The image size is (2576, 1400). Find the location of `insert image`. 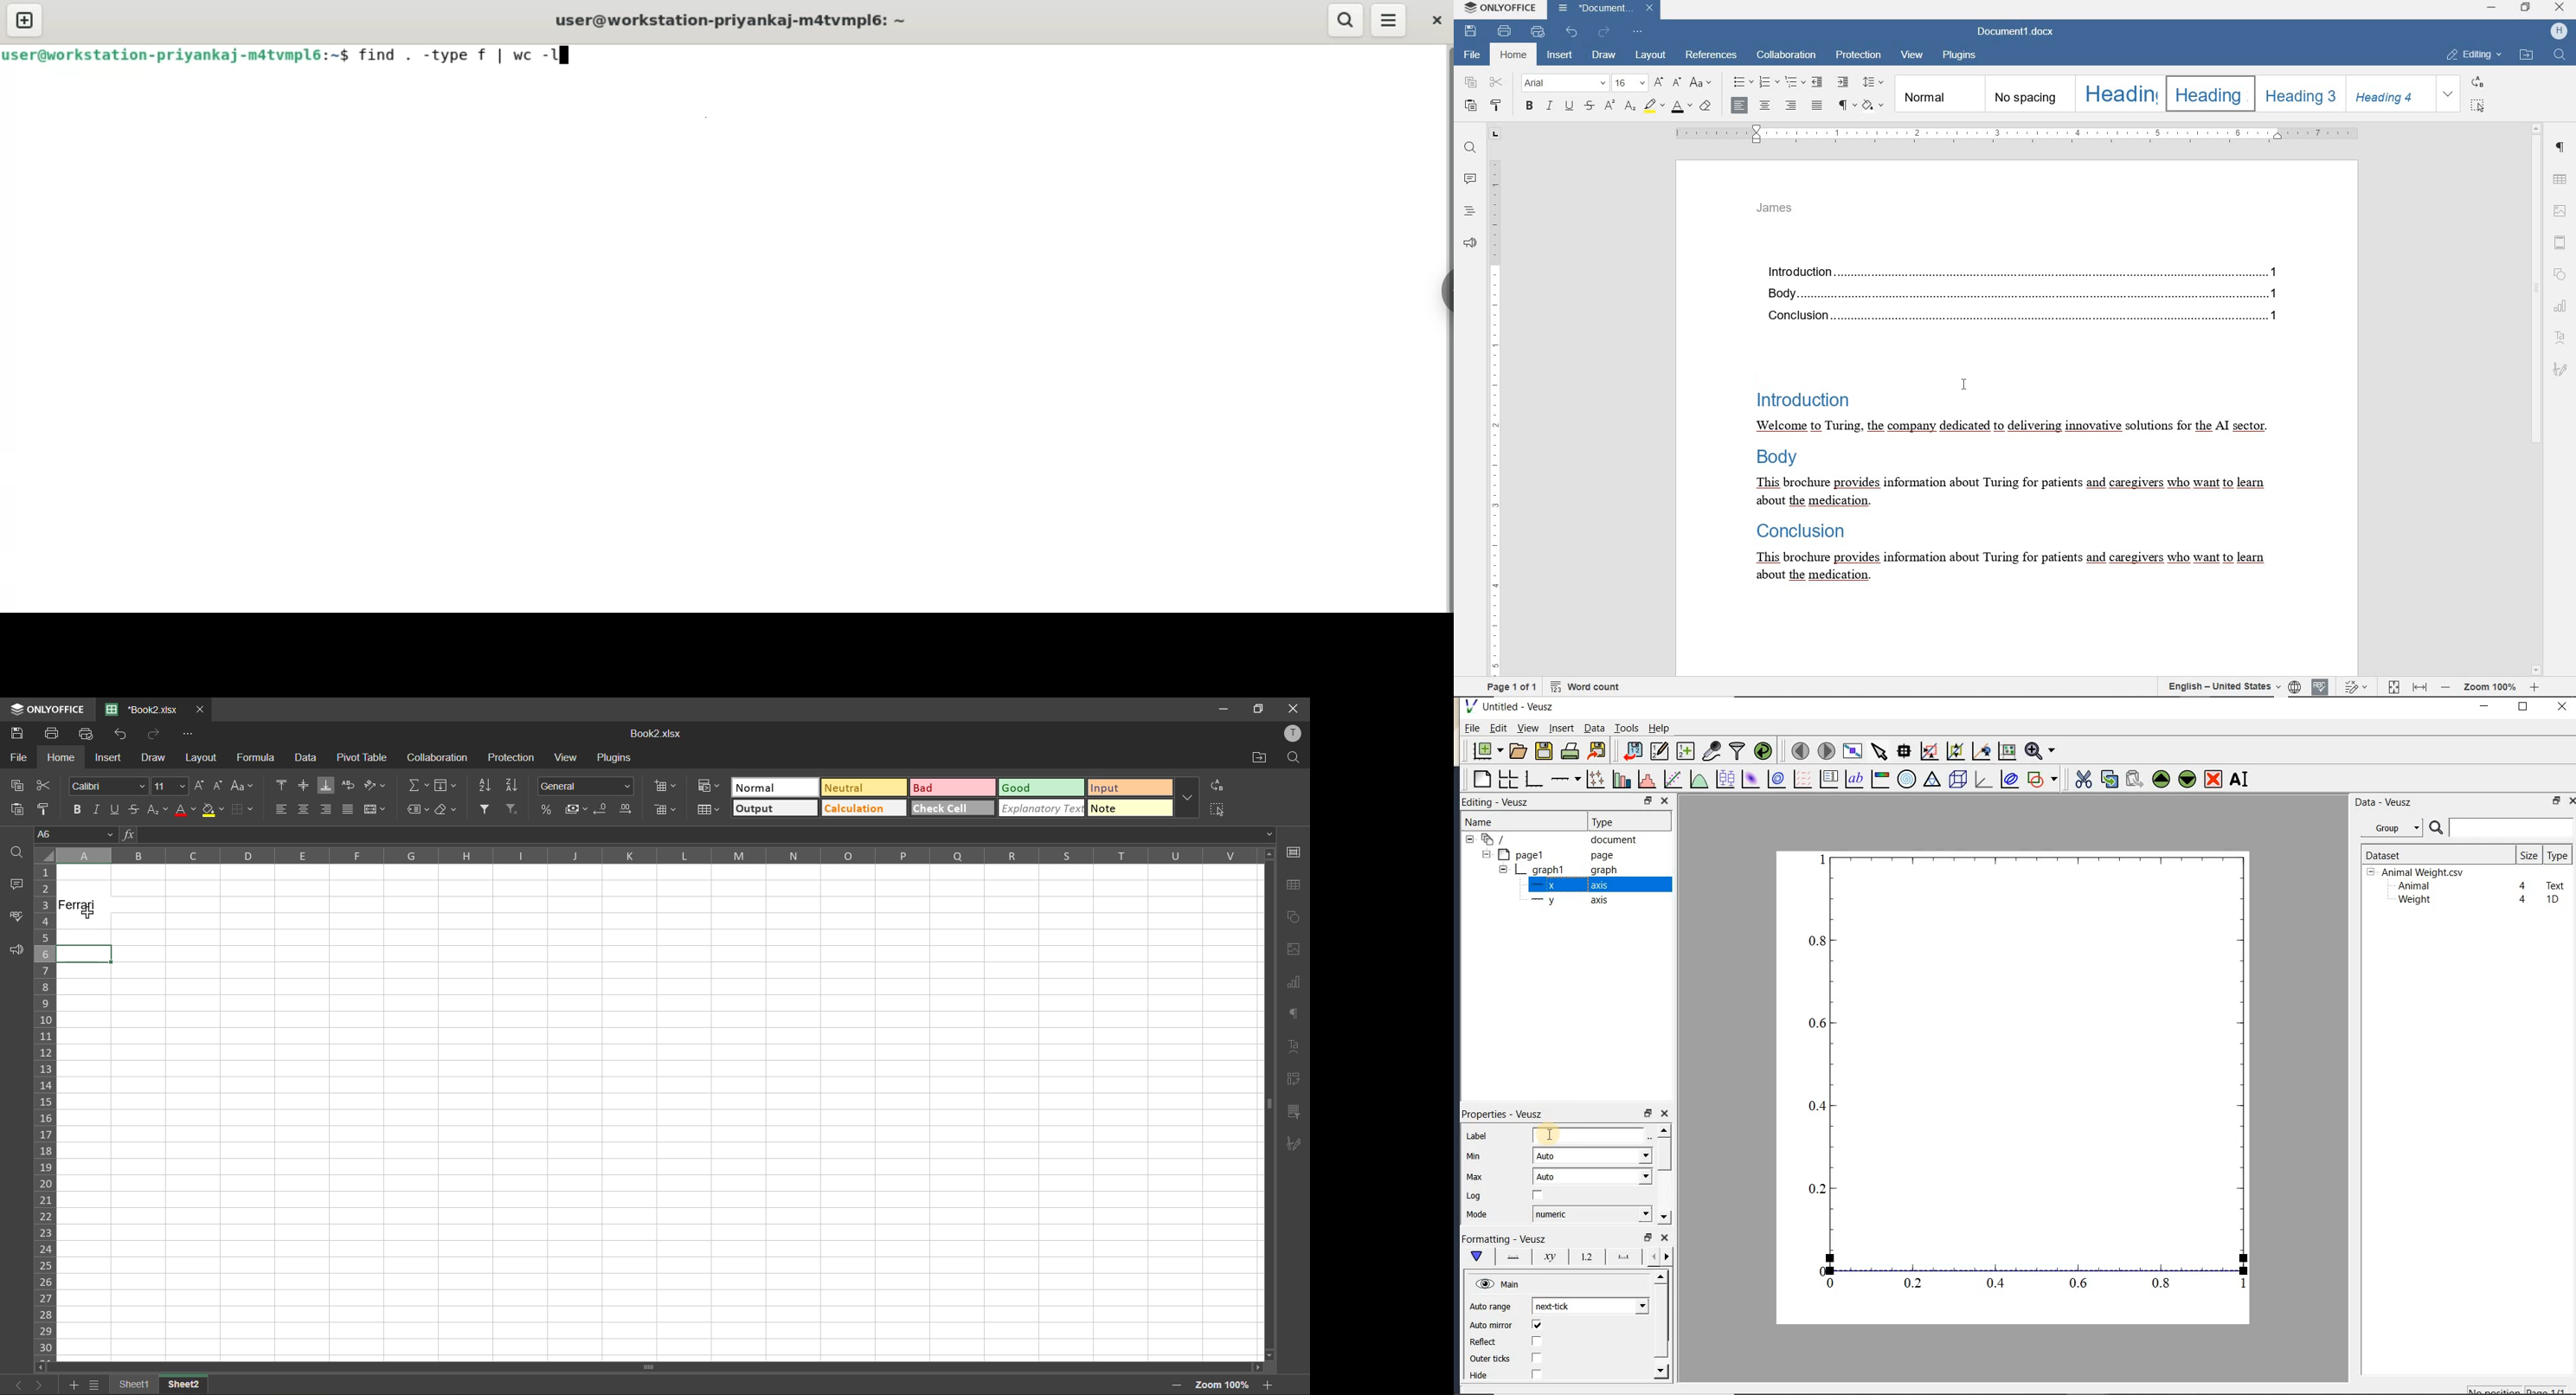

insert image is located at coordinates (2561, 211).